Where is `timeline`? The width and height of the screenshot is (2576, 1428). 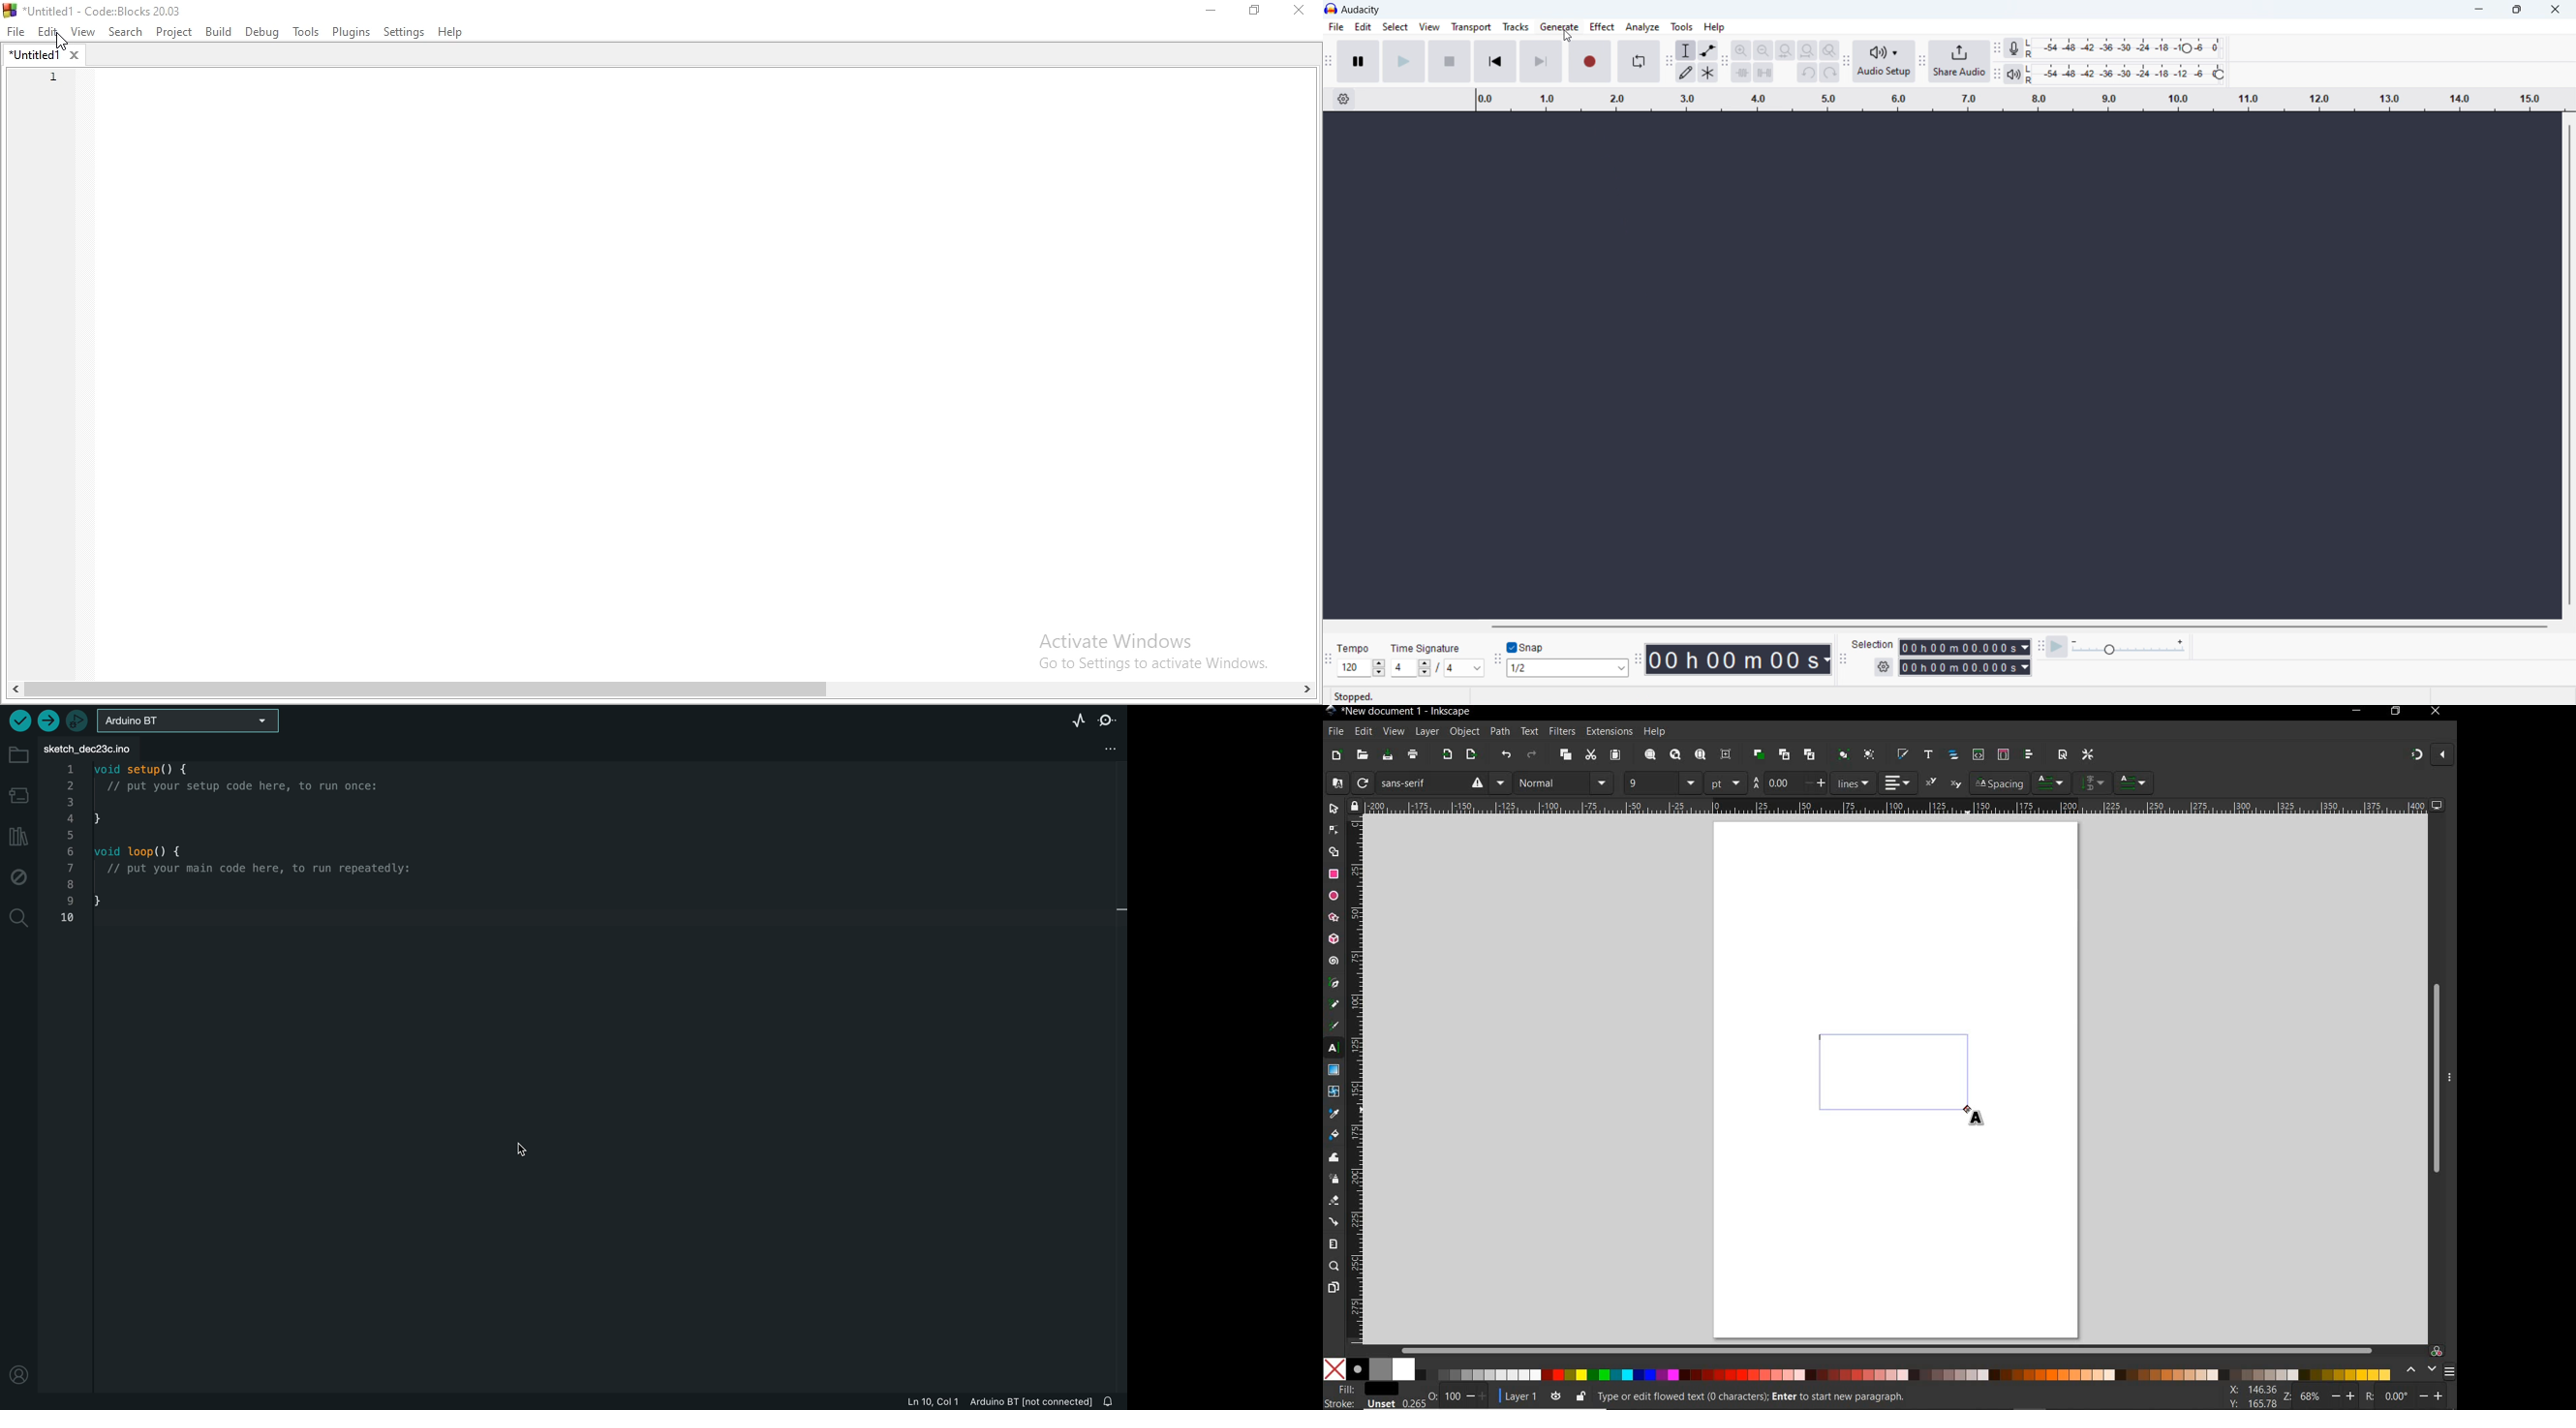 timeline is located at coordinates (2021, 101).